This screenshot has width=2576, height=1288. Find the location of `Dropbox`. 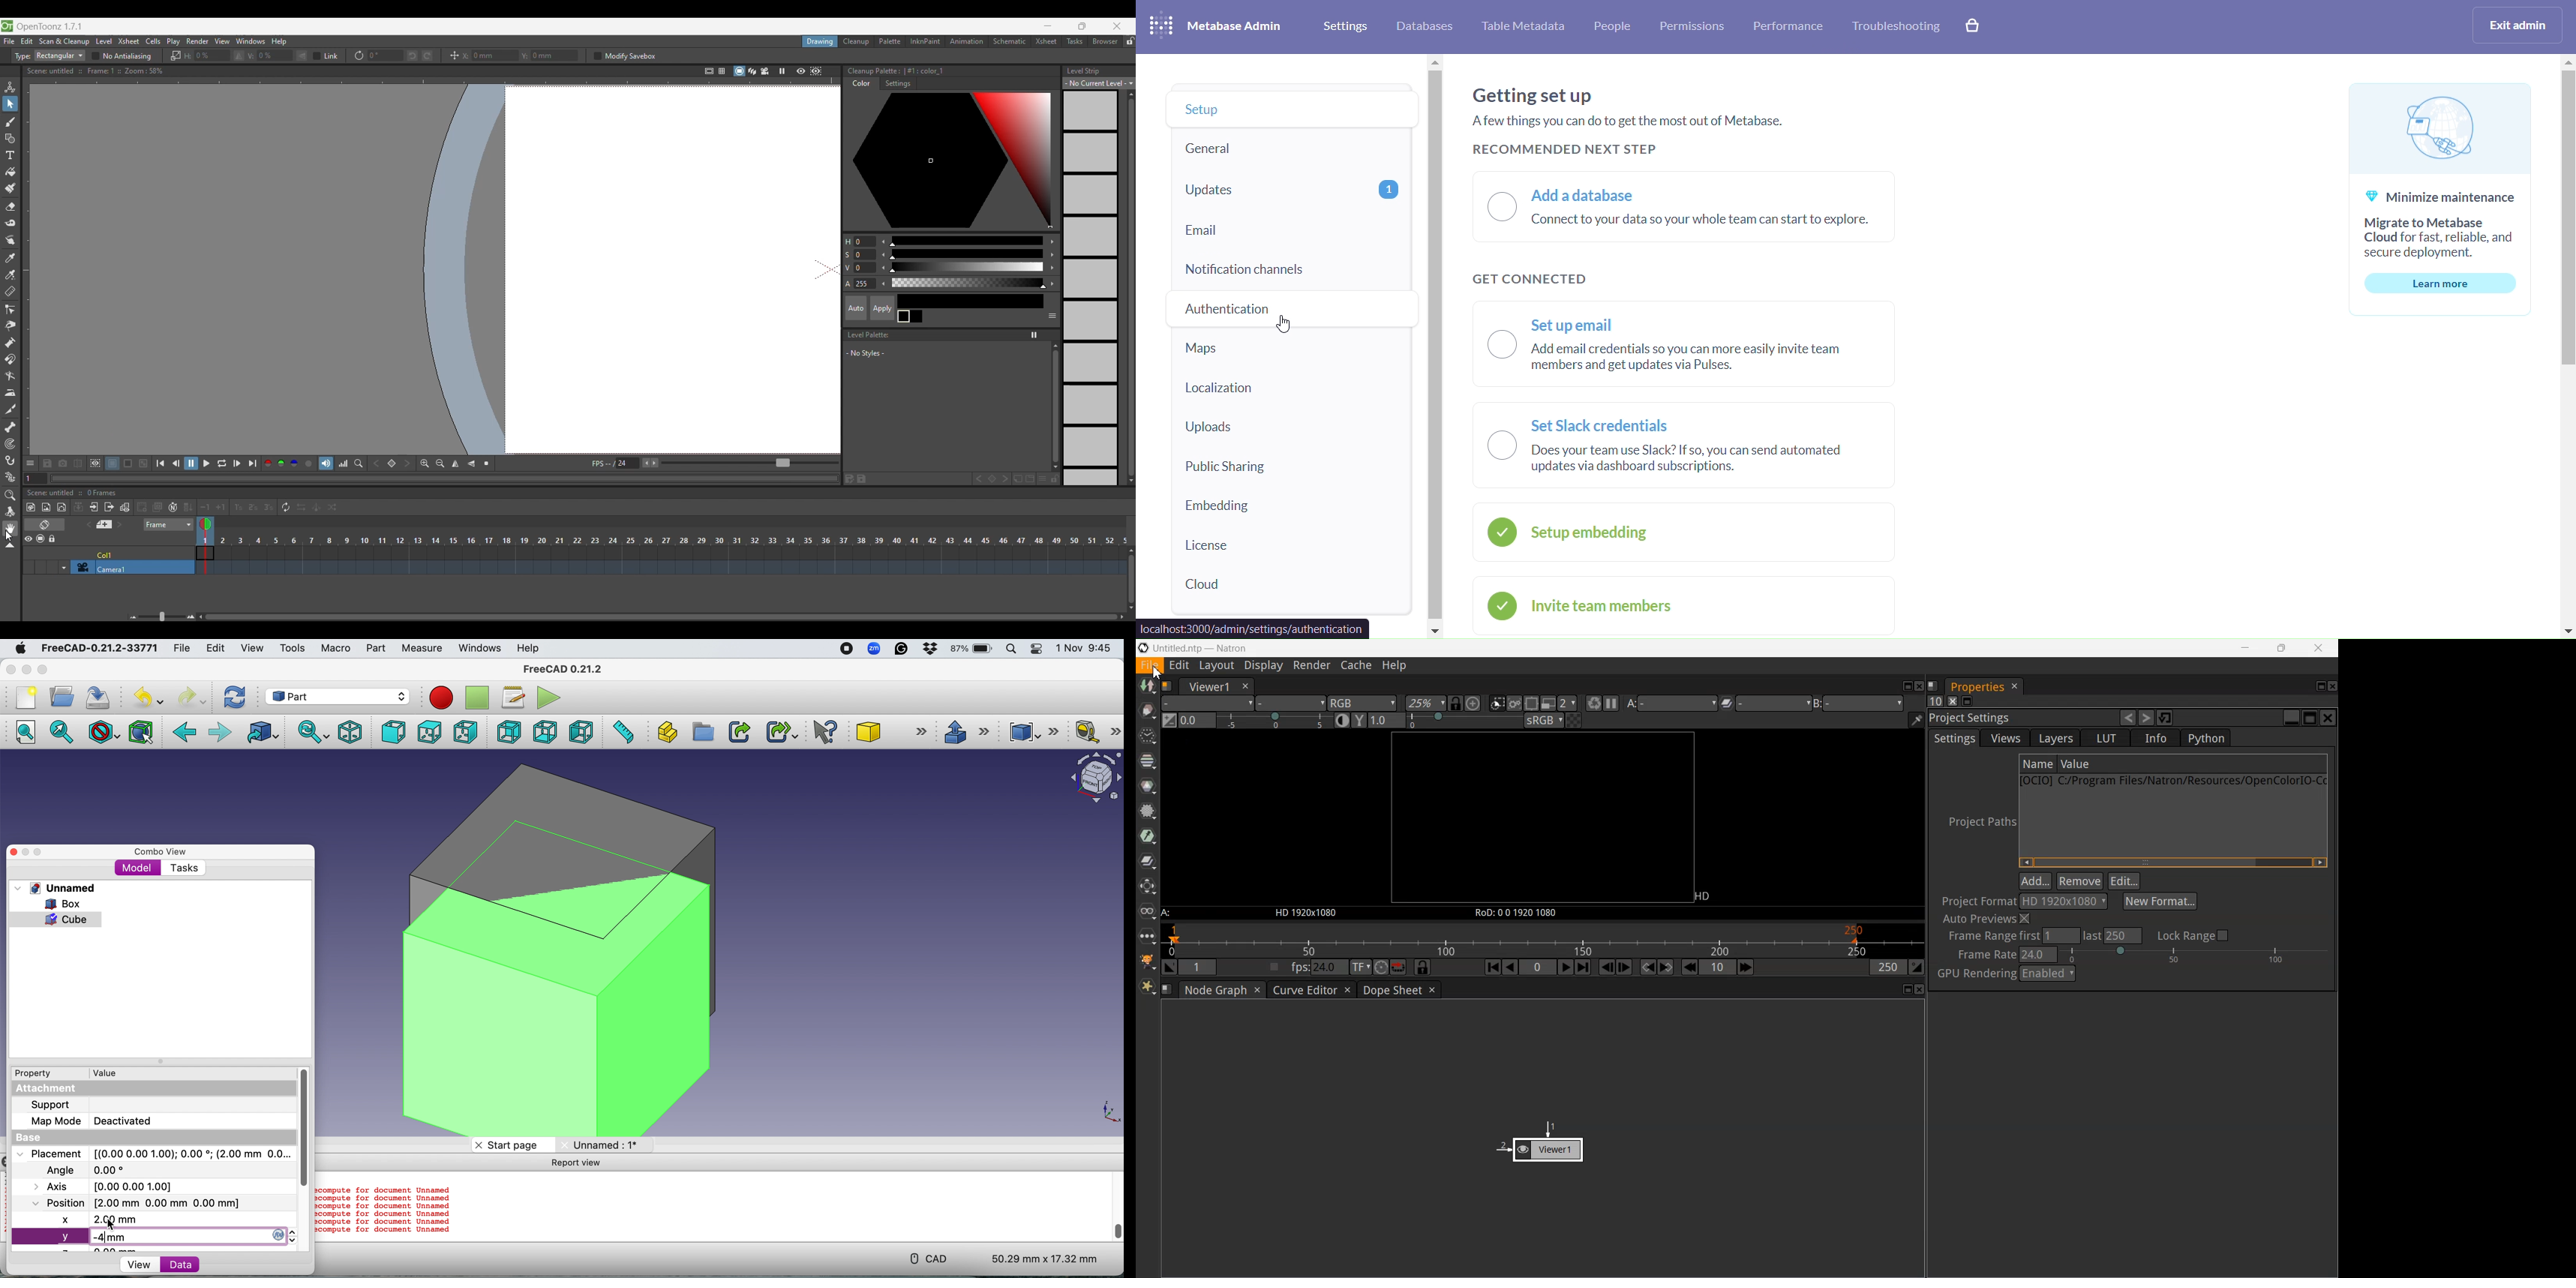

Dropbox is located at coordinates (931, 650).